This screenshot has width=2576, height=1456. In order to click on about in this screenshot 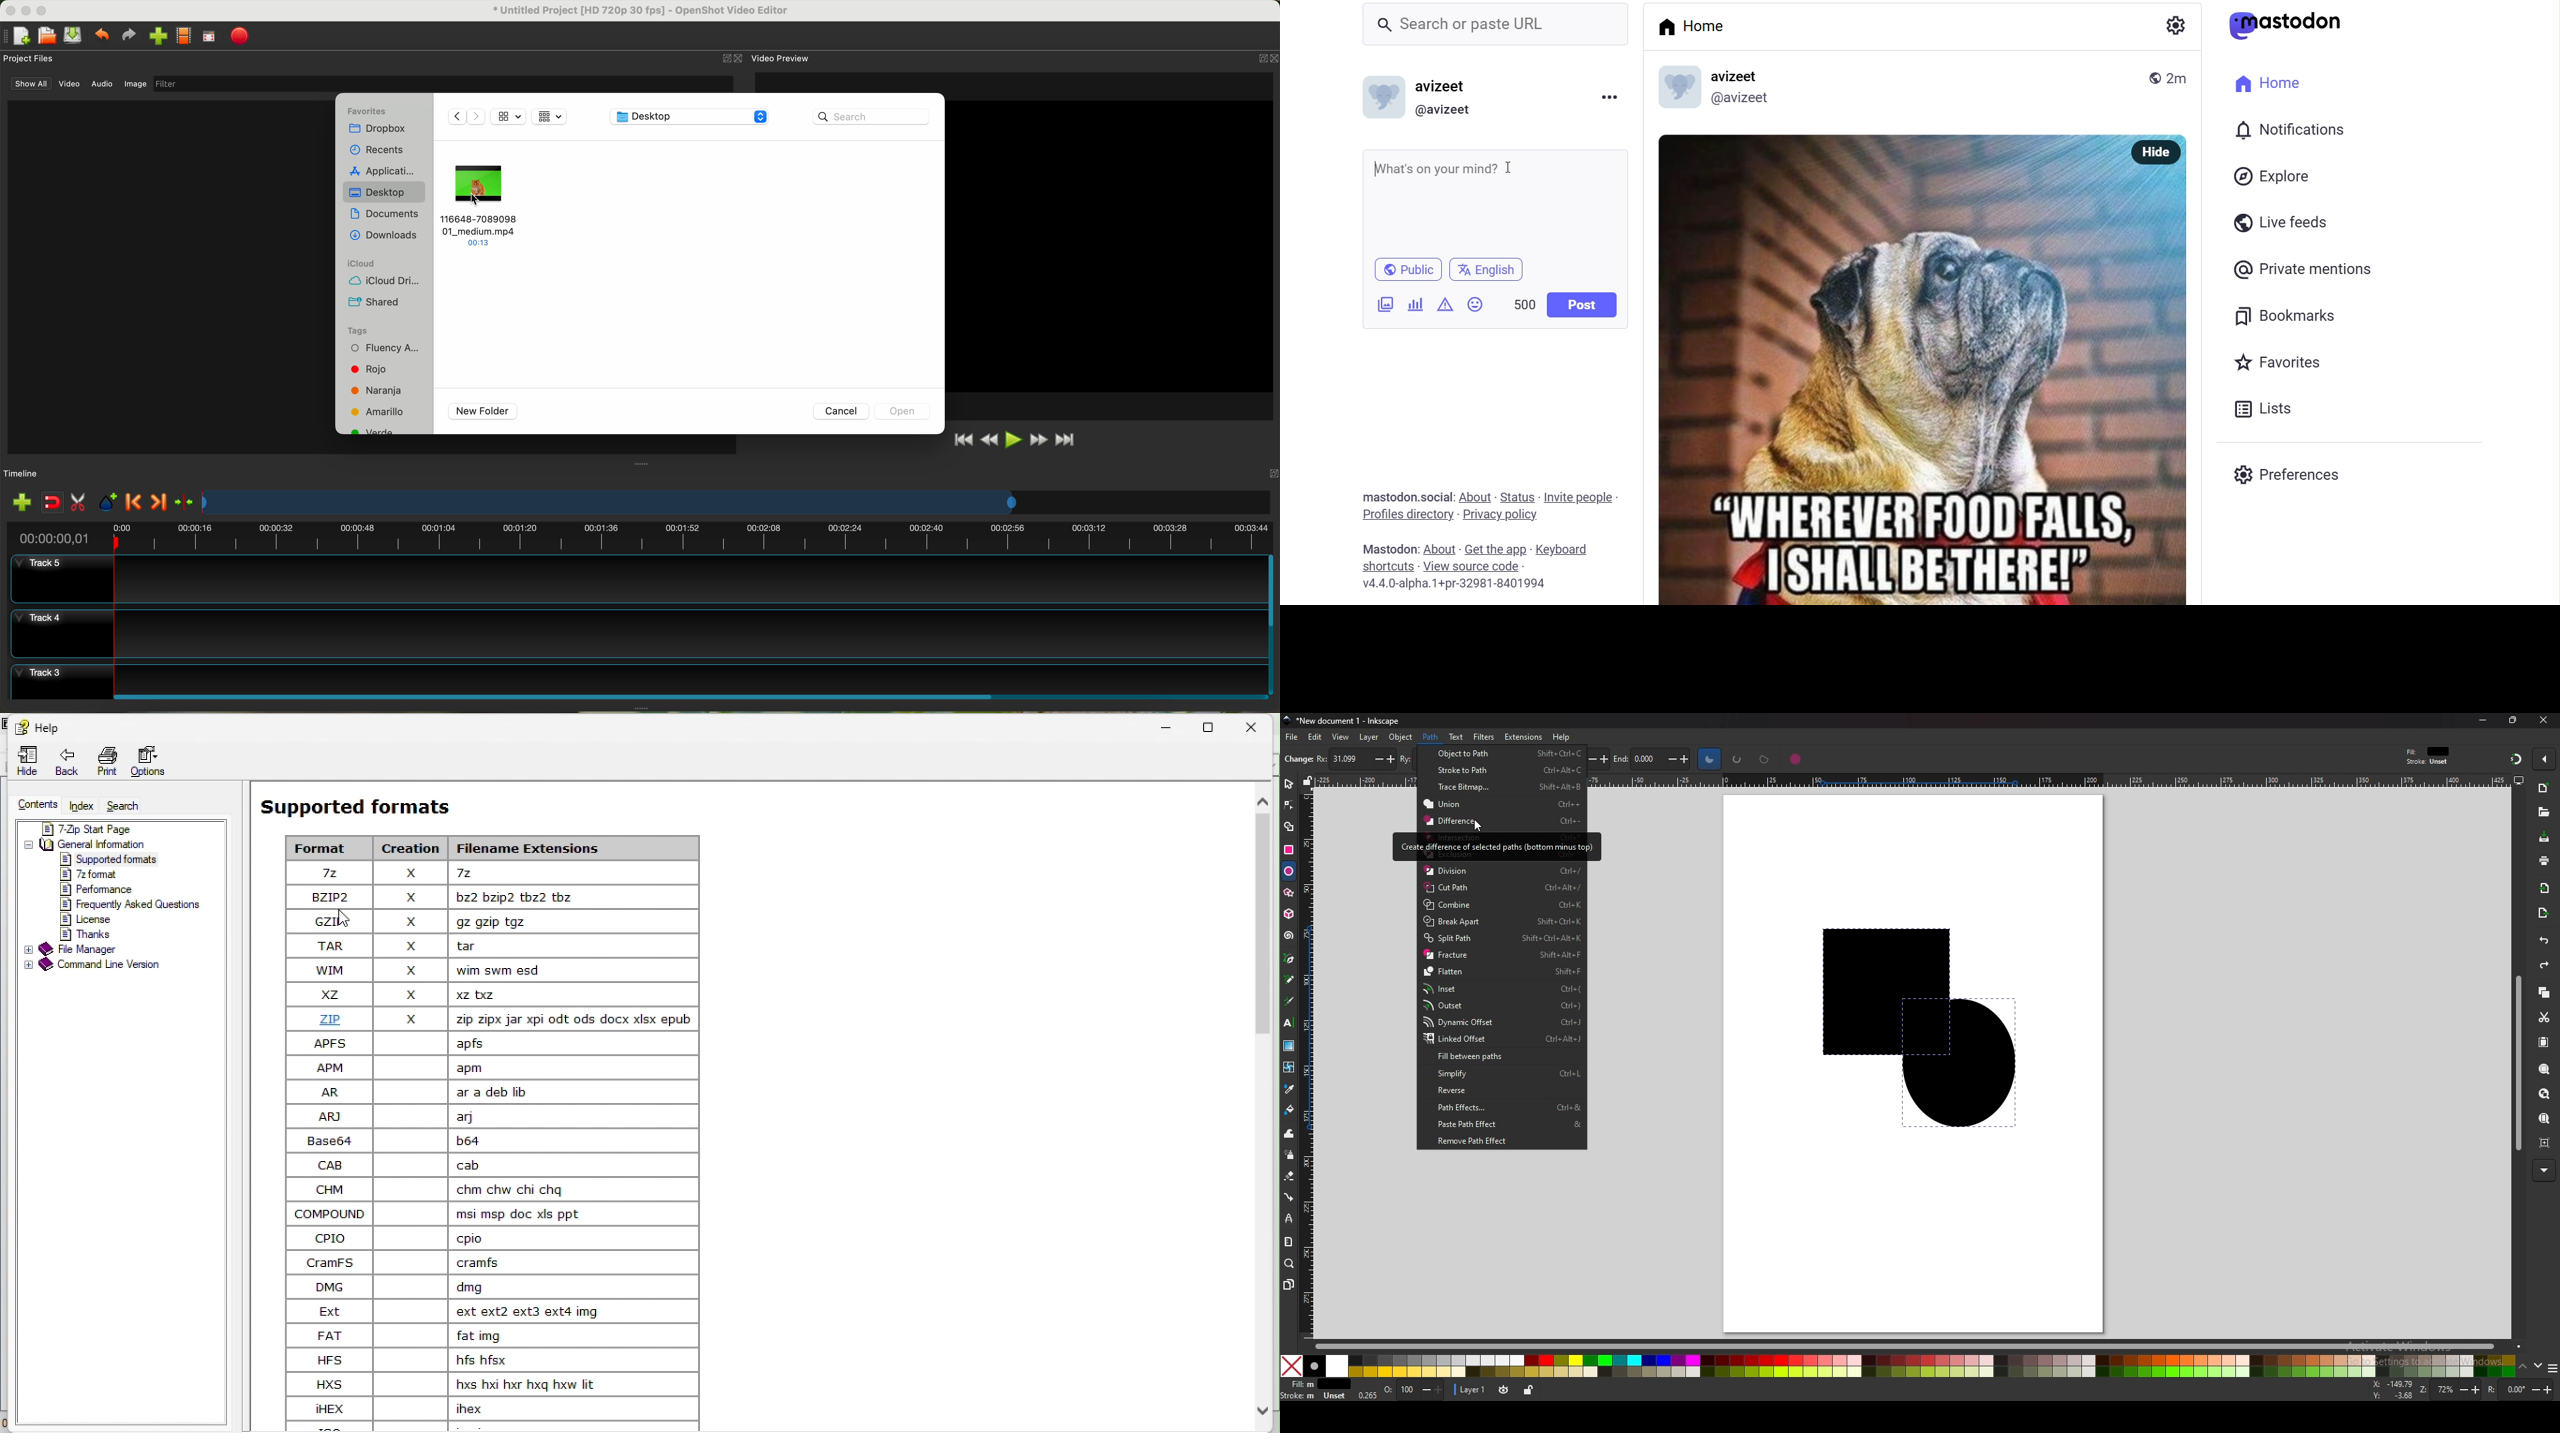, I will do `click(1476, 498)`.